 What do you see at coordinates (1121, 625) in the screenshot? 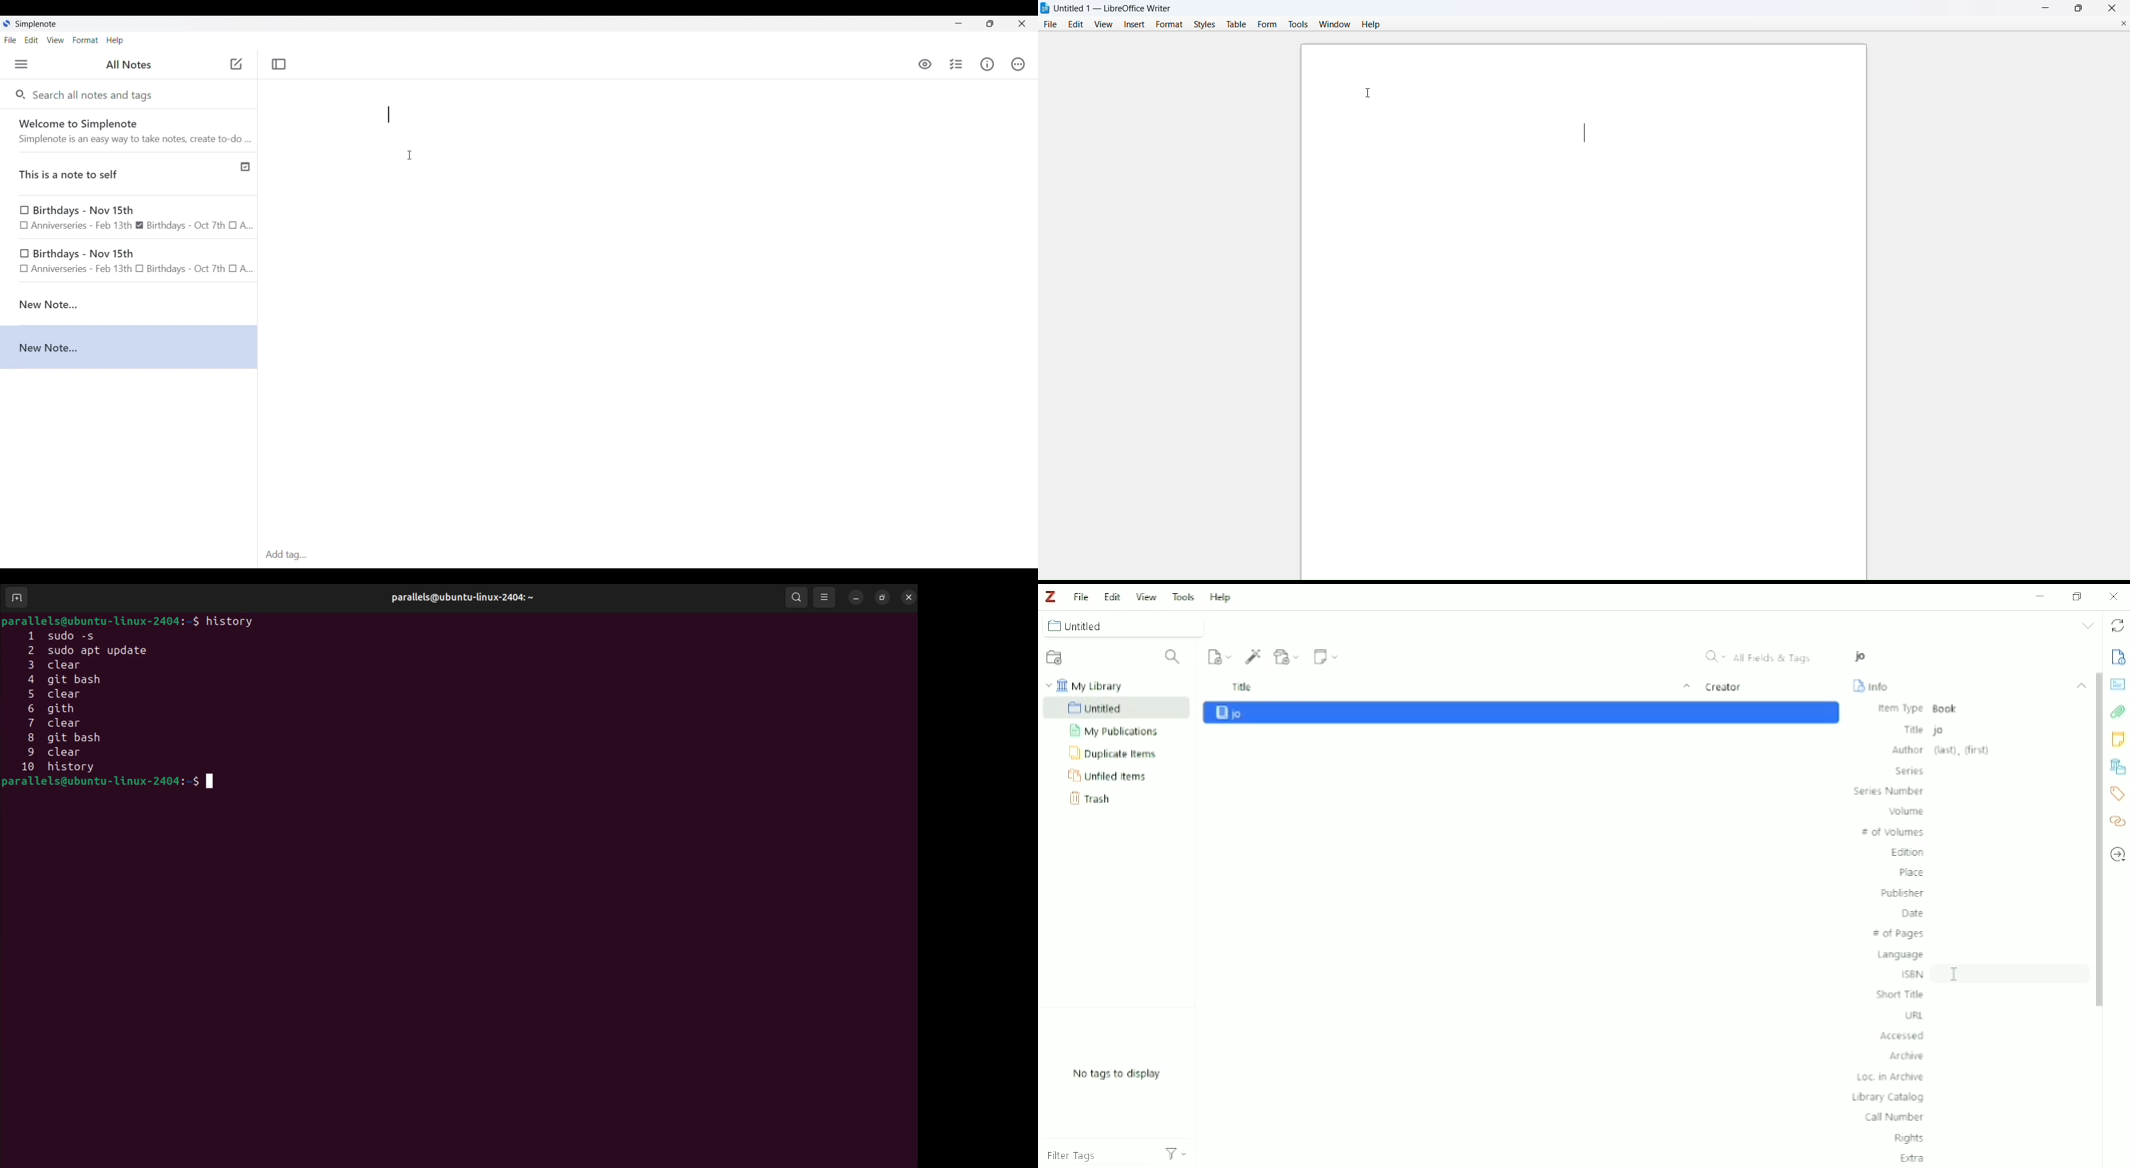
I see `Untitled` at bounding box center [1121, 625].